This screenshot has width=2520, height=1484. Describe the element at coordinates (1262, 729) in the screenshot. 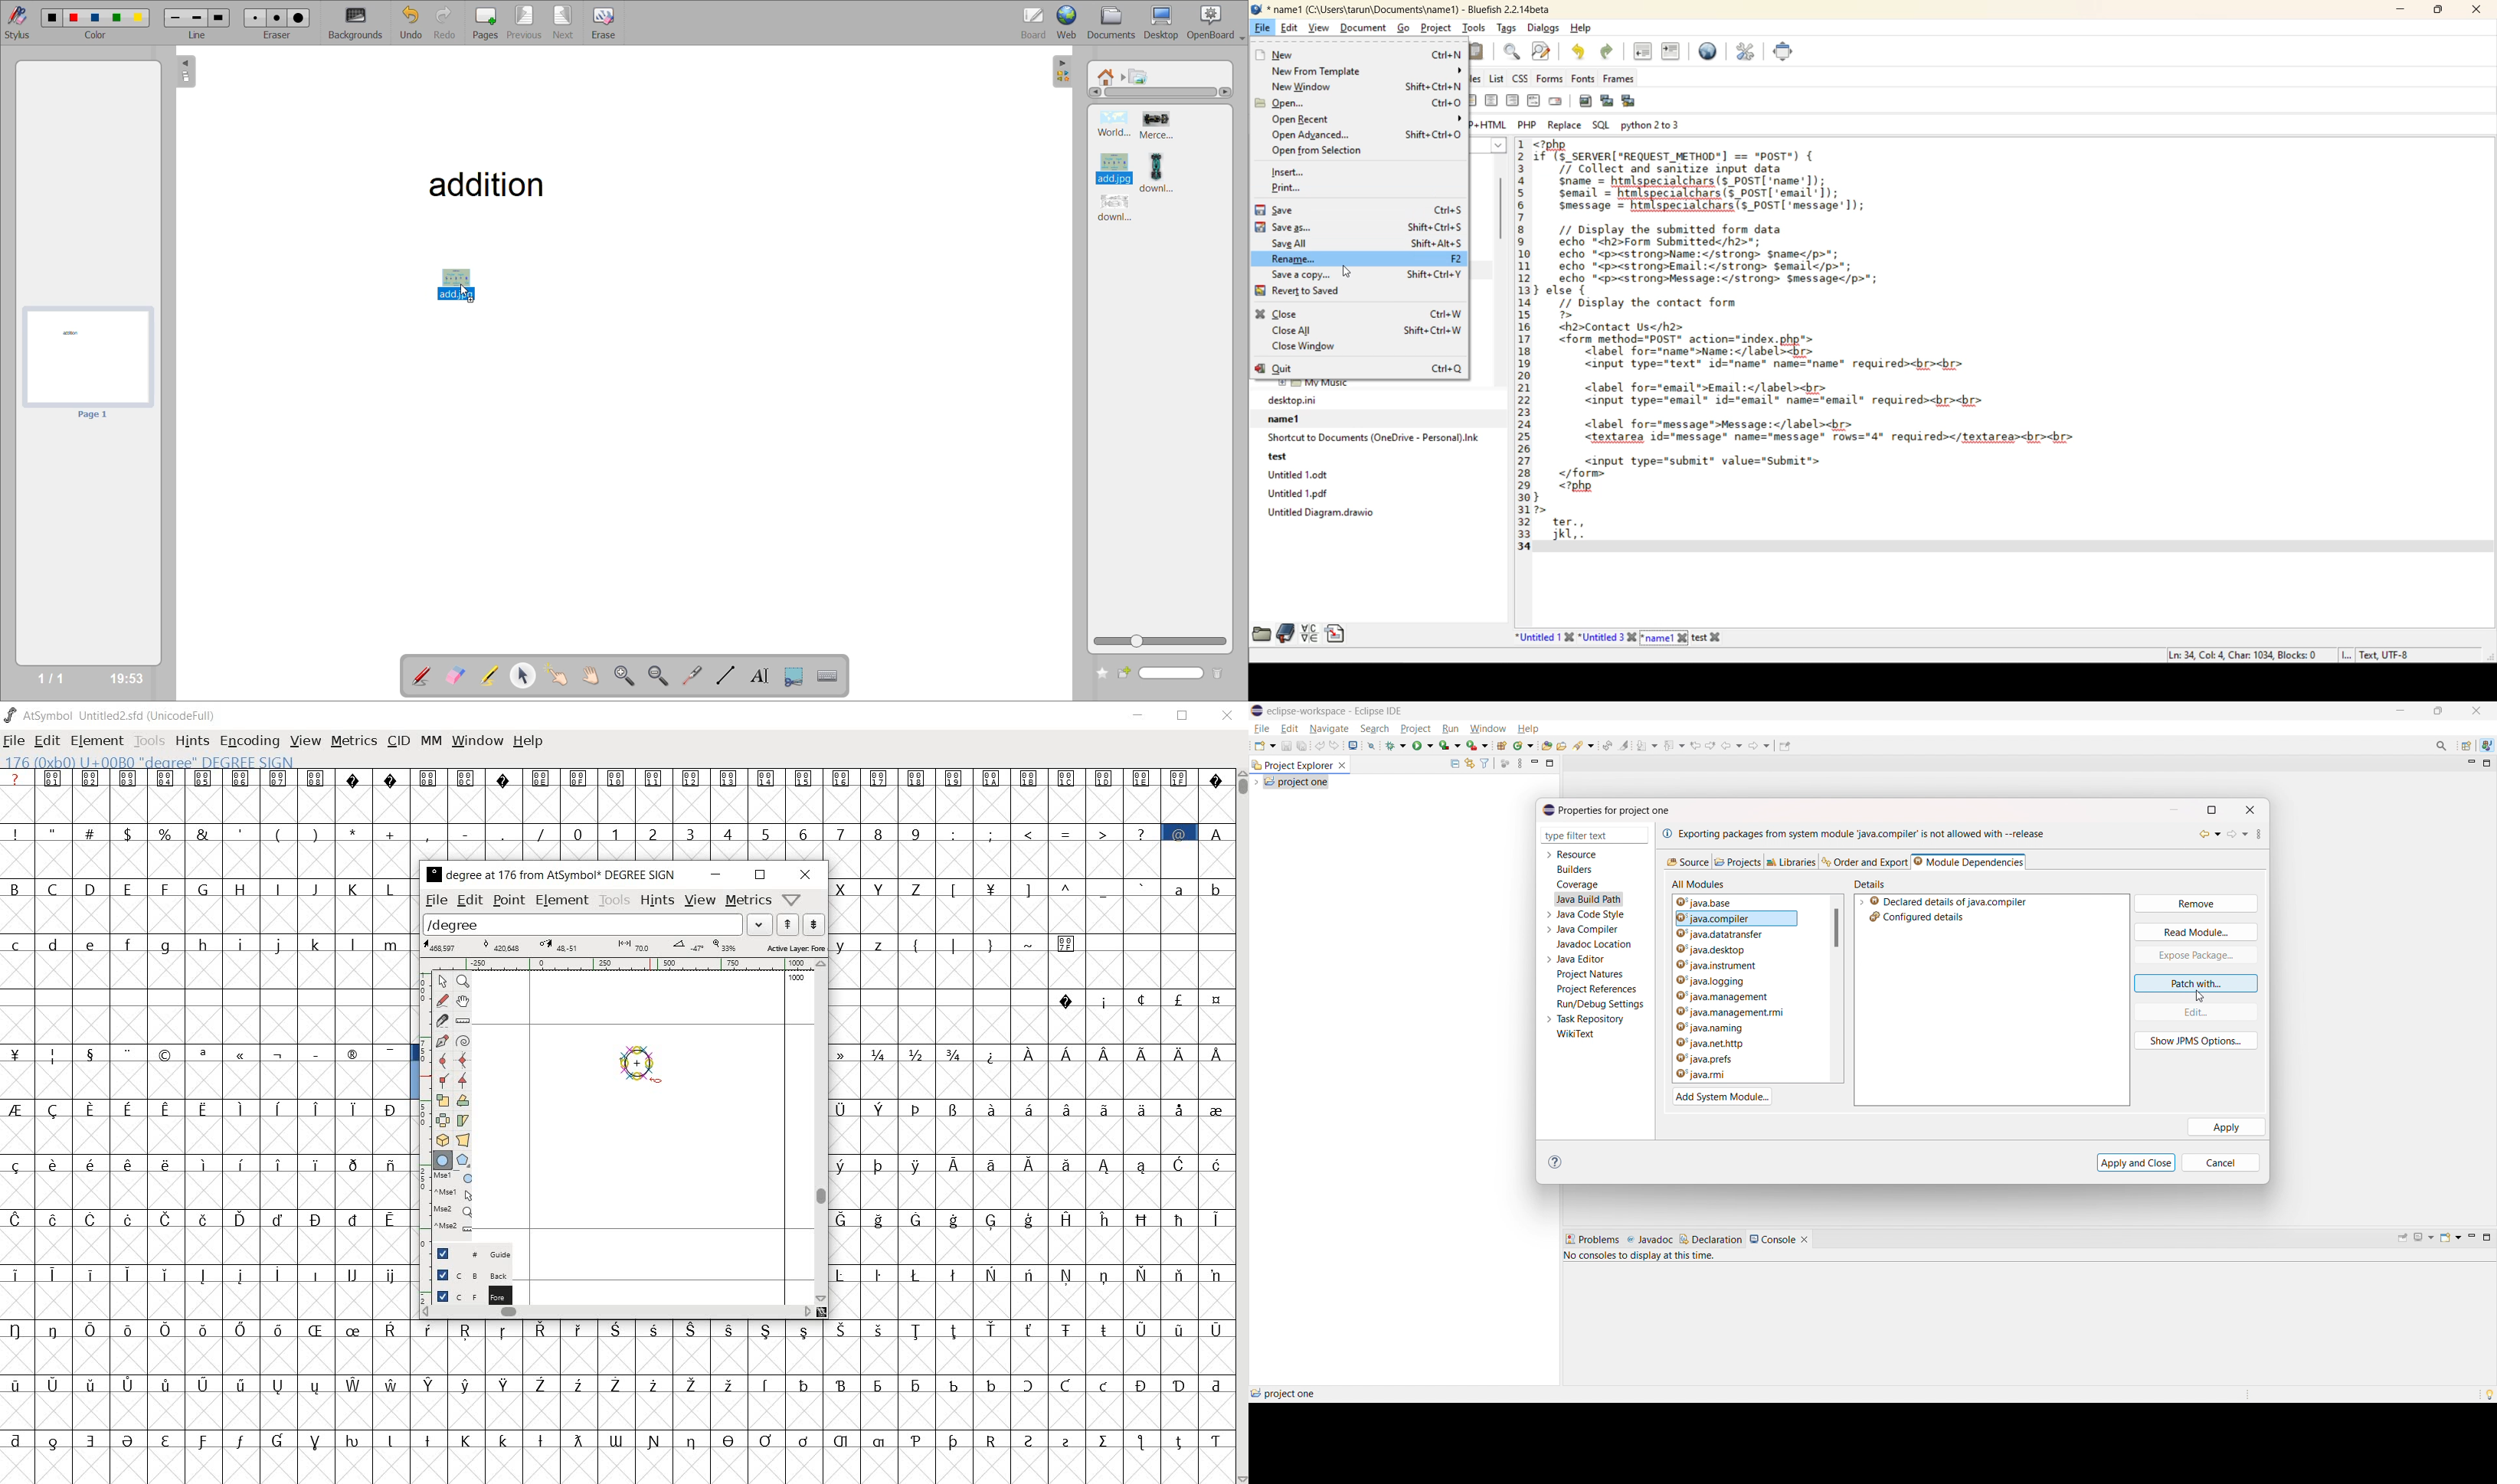

I see `file` at that location.